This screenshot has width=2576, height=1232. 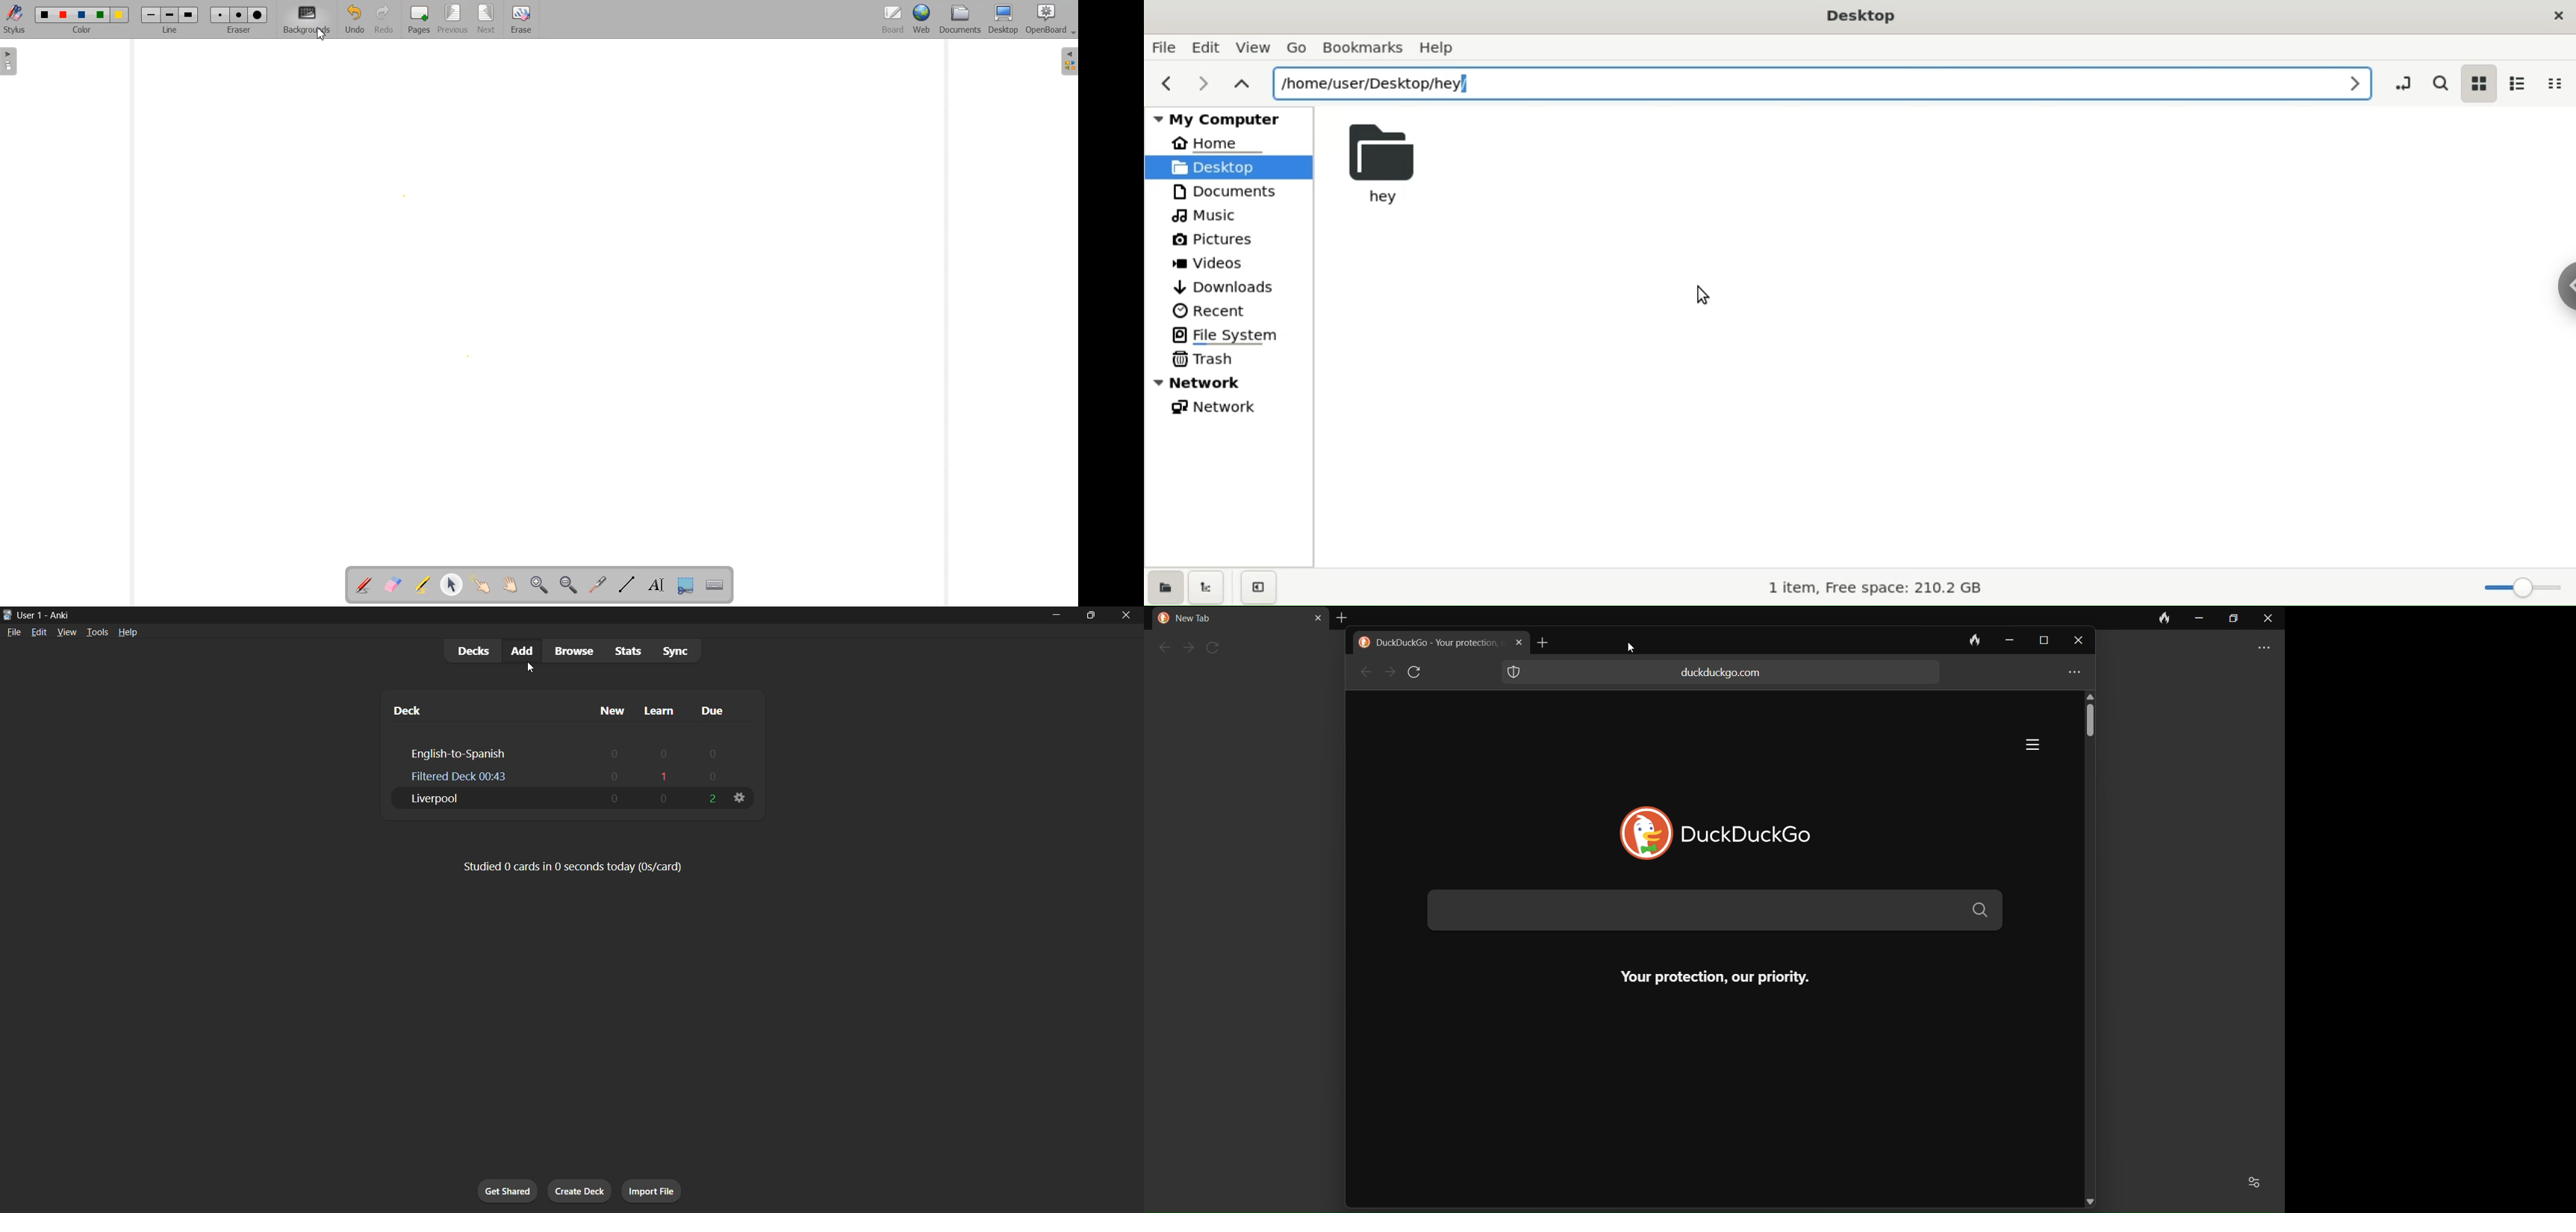 I want to click on help, so click(x=127, y=632).